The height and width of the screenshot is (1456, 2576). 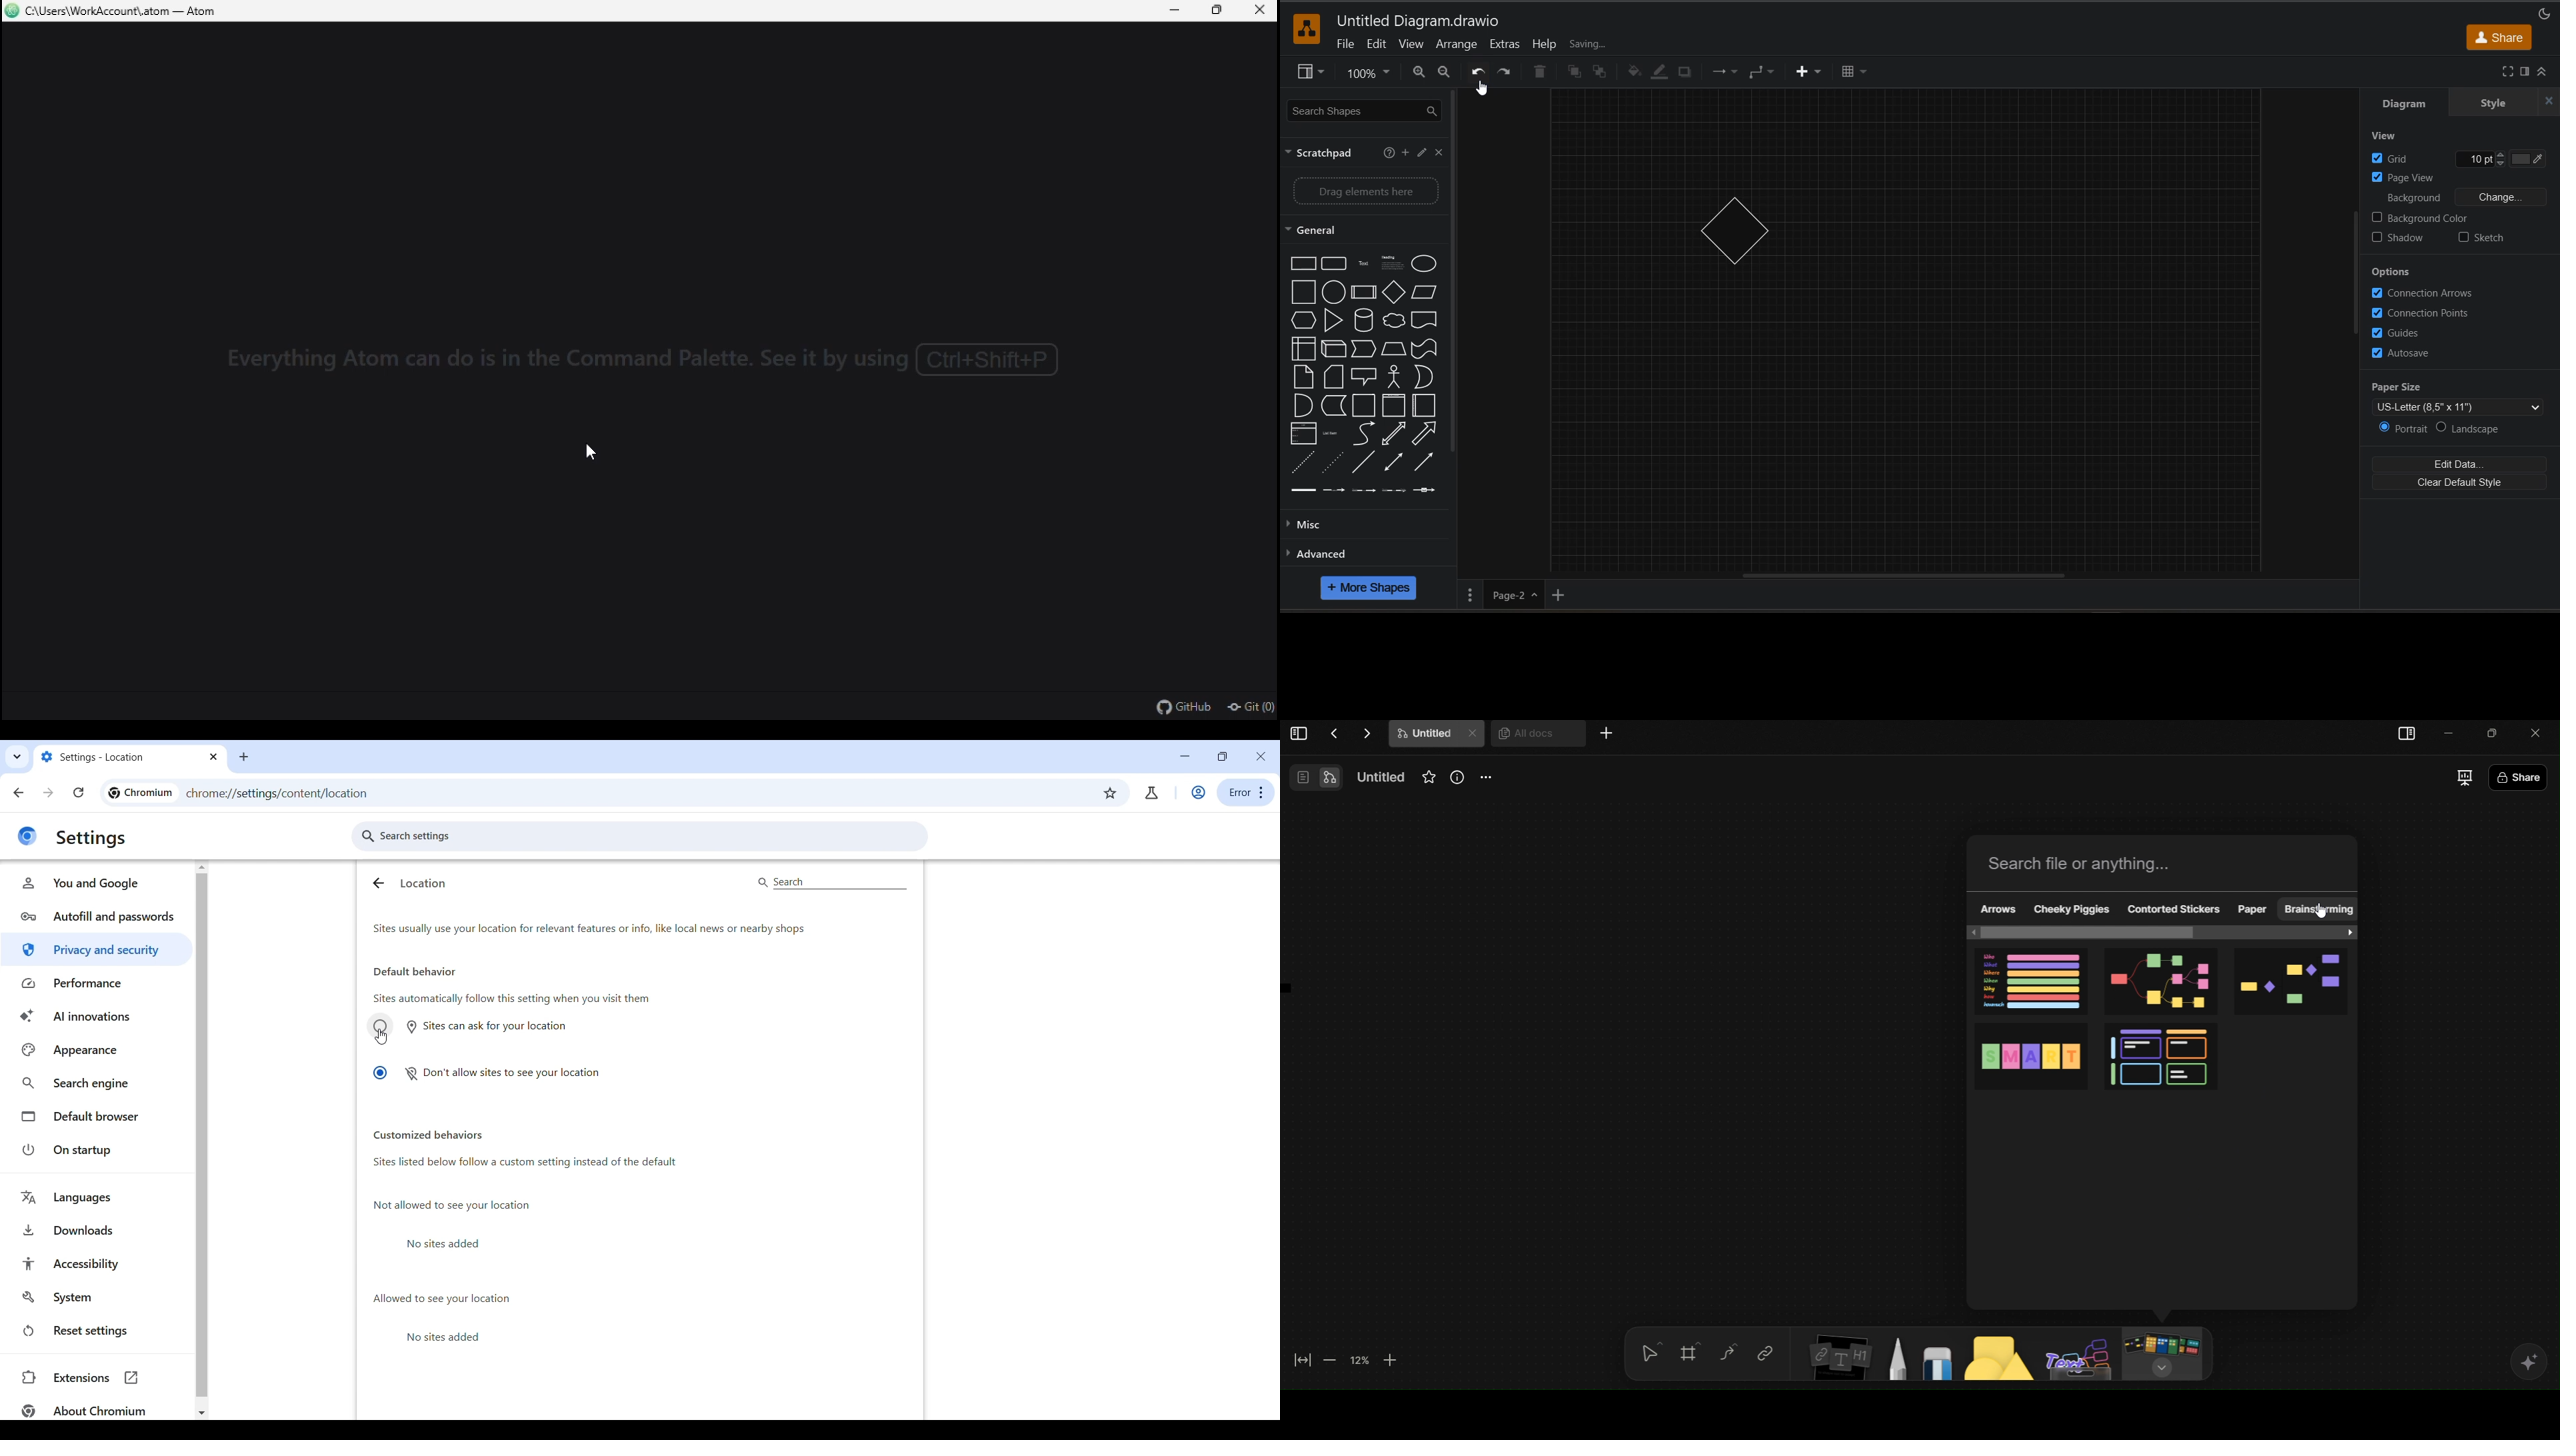 What do you see at coordinates (2402, 428) in the screenshot?
I see `portrait` at bounding box center [2402, 428].